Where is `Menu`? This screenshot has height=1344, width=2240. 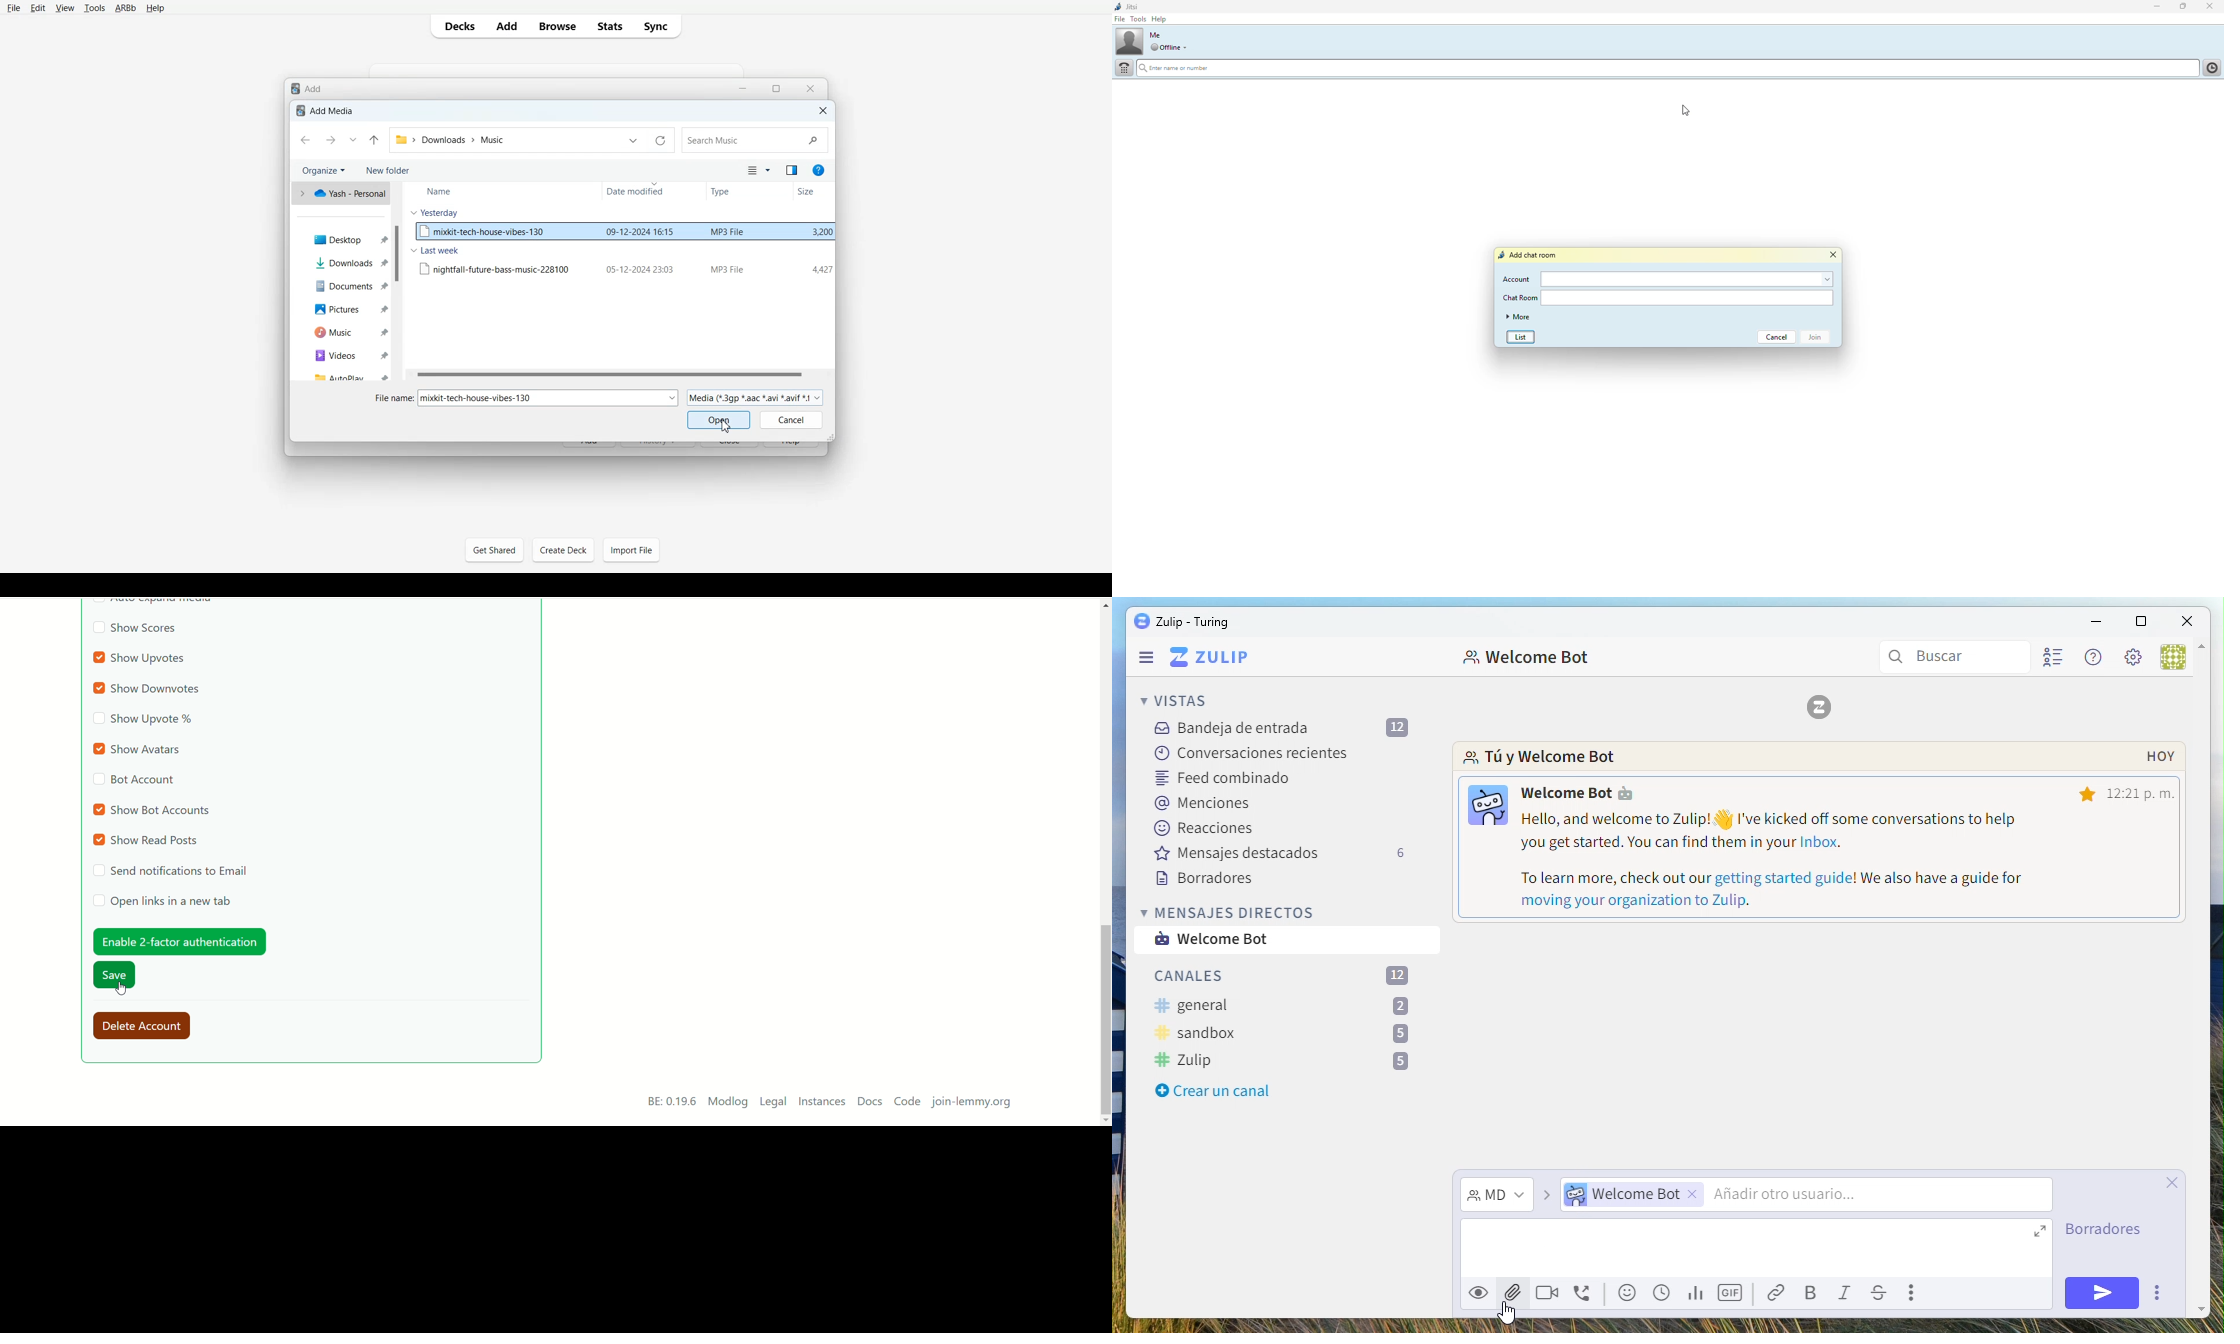 Menu is located at coordinates (1147, 659).